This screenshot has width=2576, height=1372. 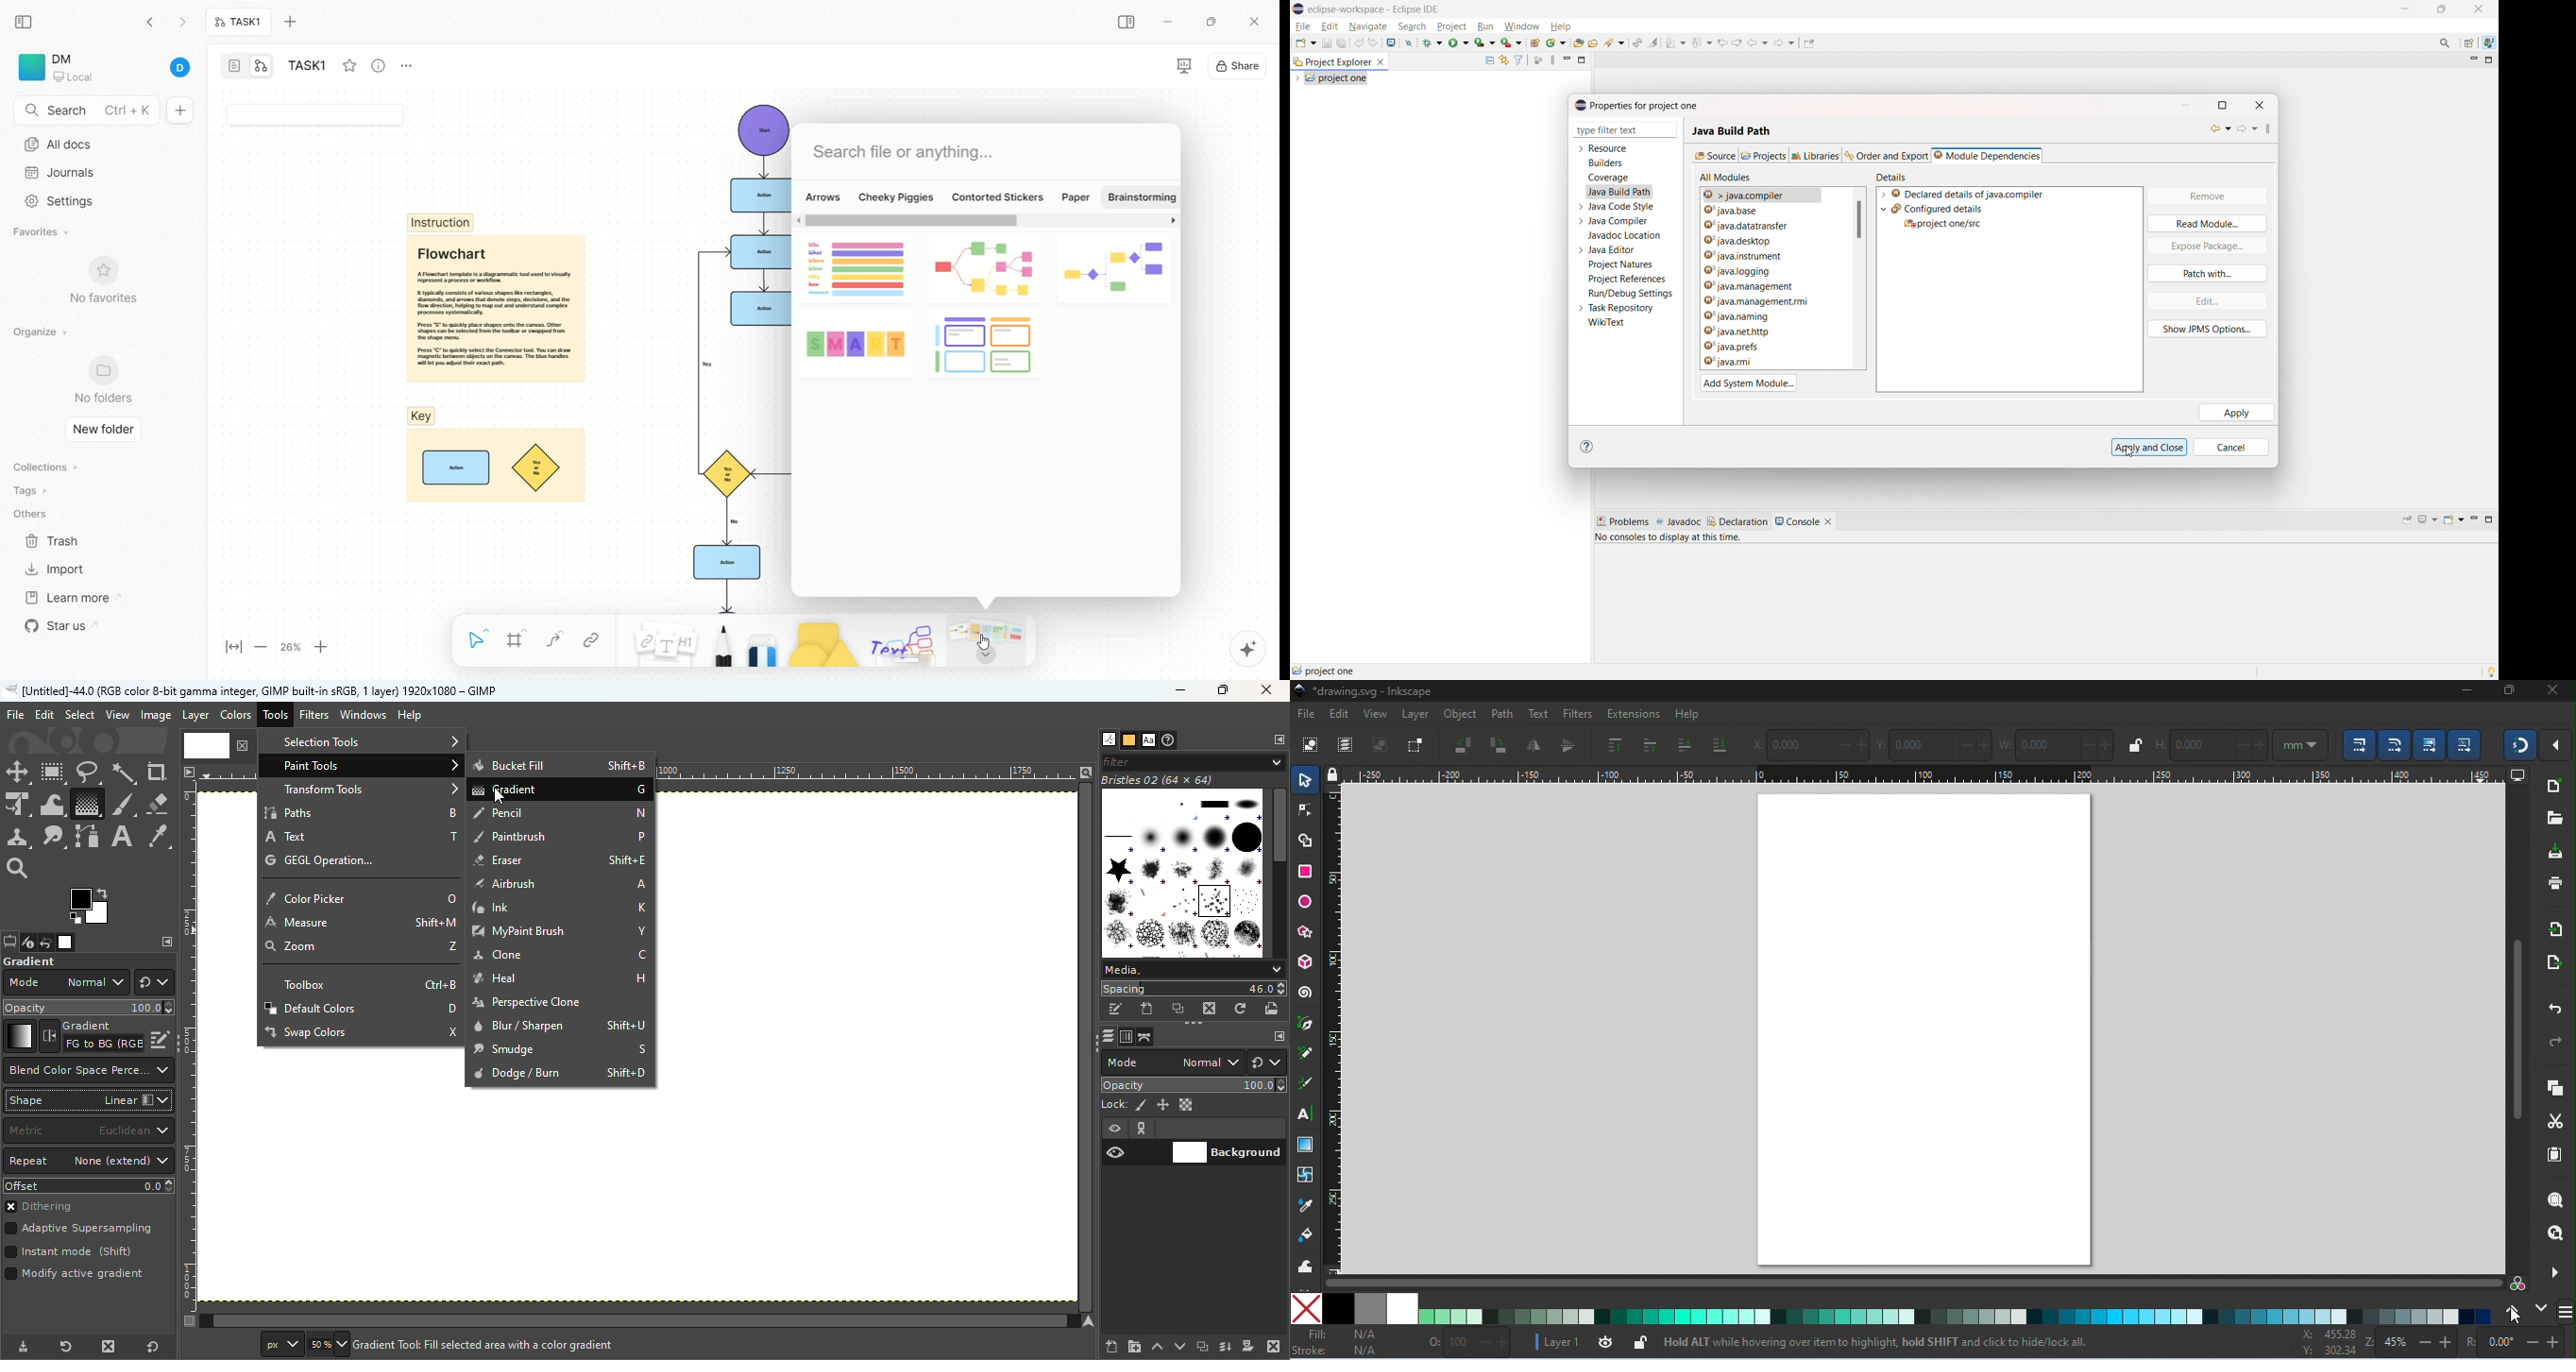 I want to click on instructions, so click(x=441, y=222).